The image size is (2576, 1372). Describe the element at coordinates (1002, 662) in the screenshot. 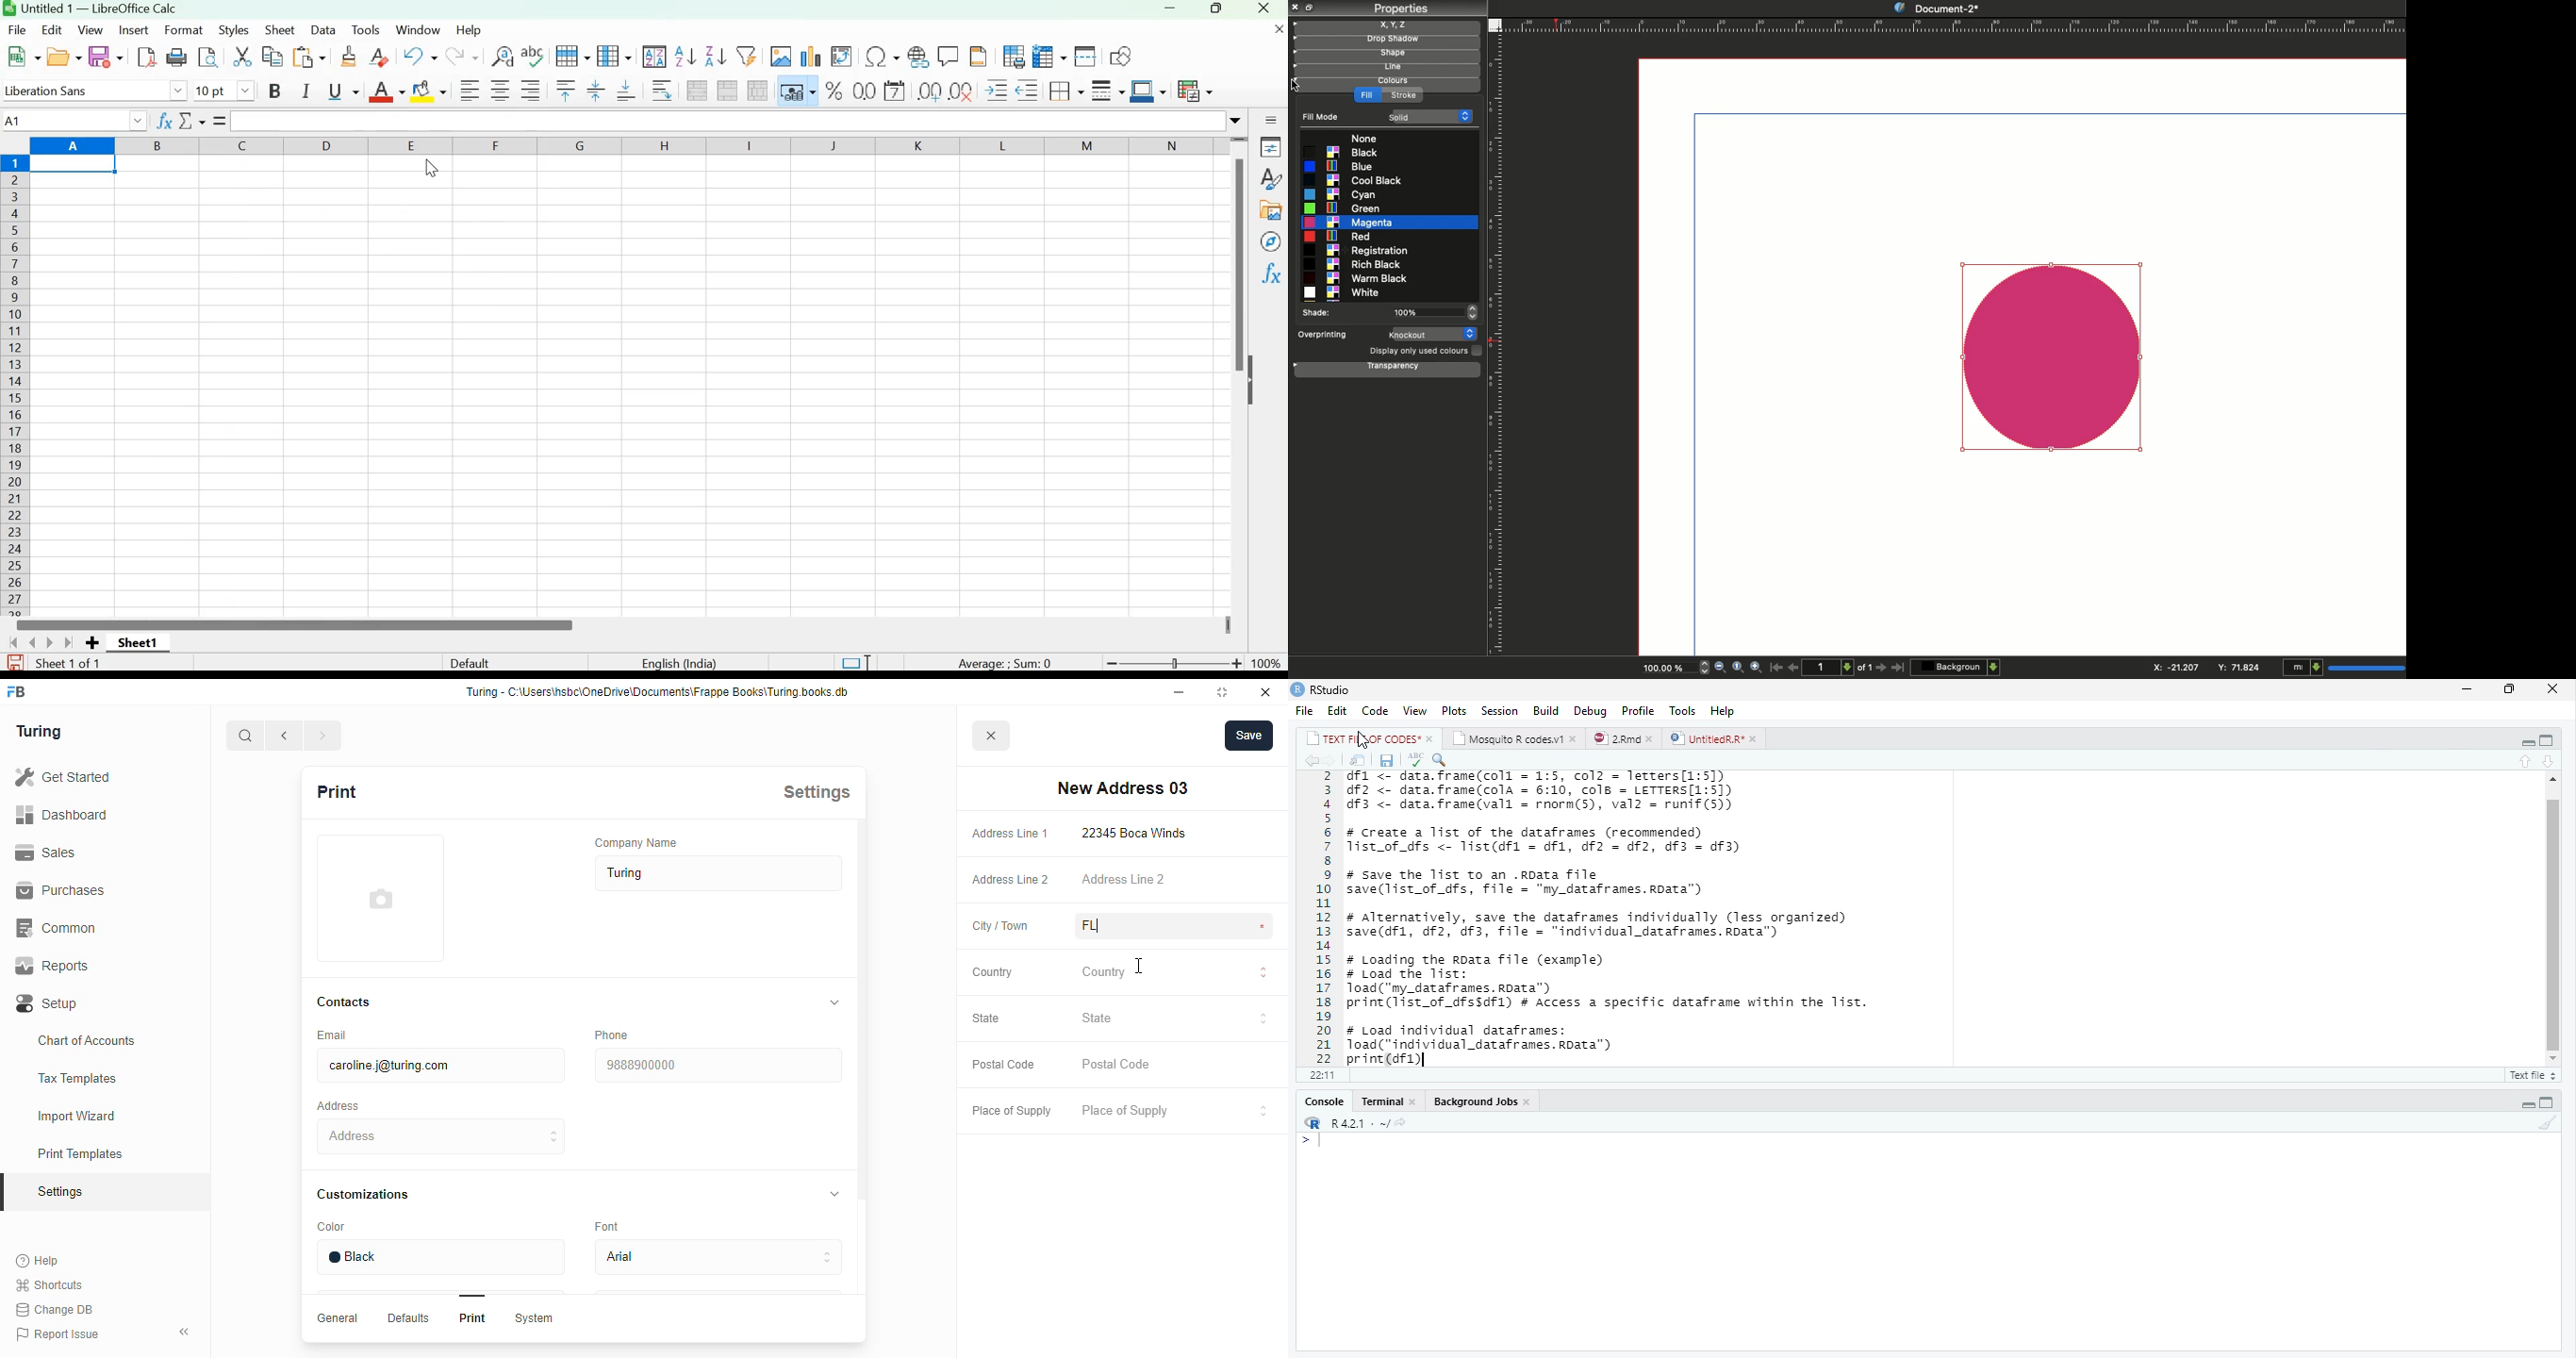

I see `Average: Sum 0` at that location.